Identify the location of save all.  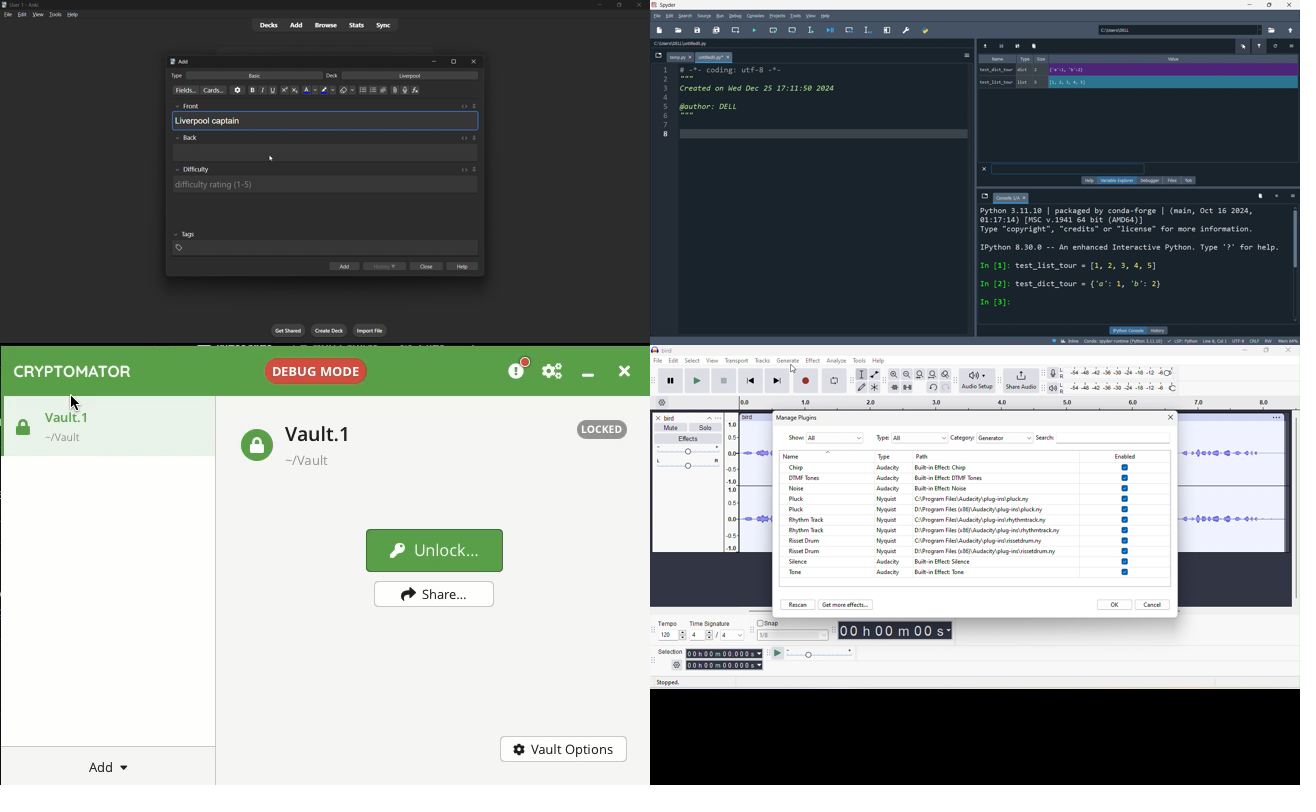
(715, 30).